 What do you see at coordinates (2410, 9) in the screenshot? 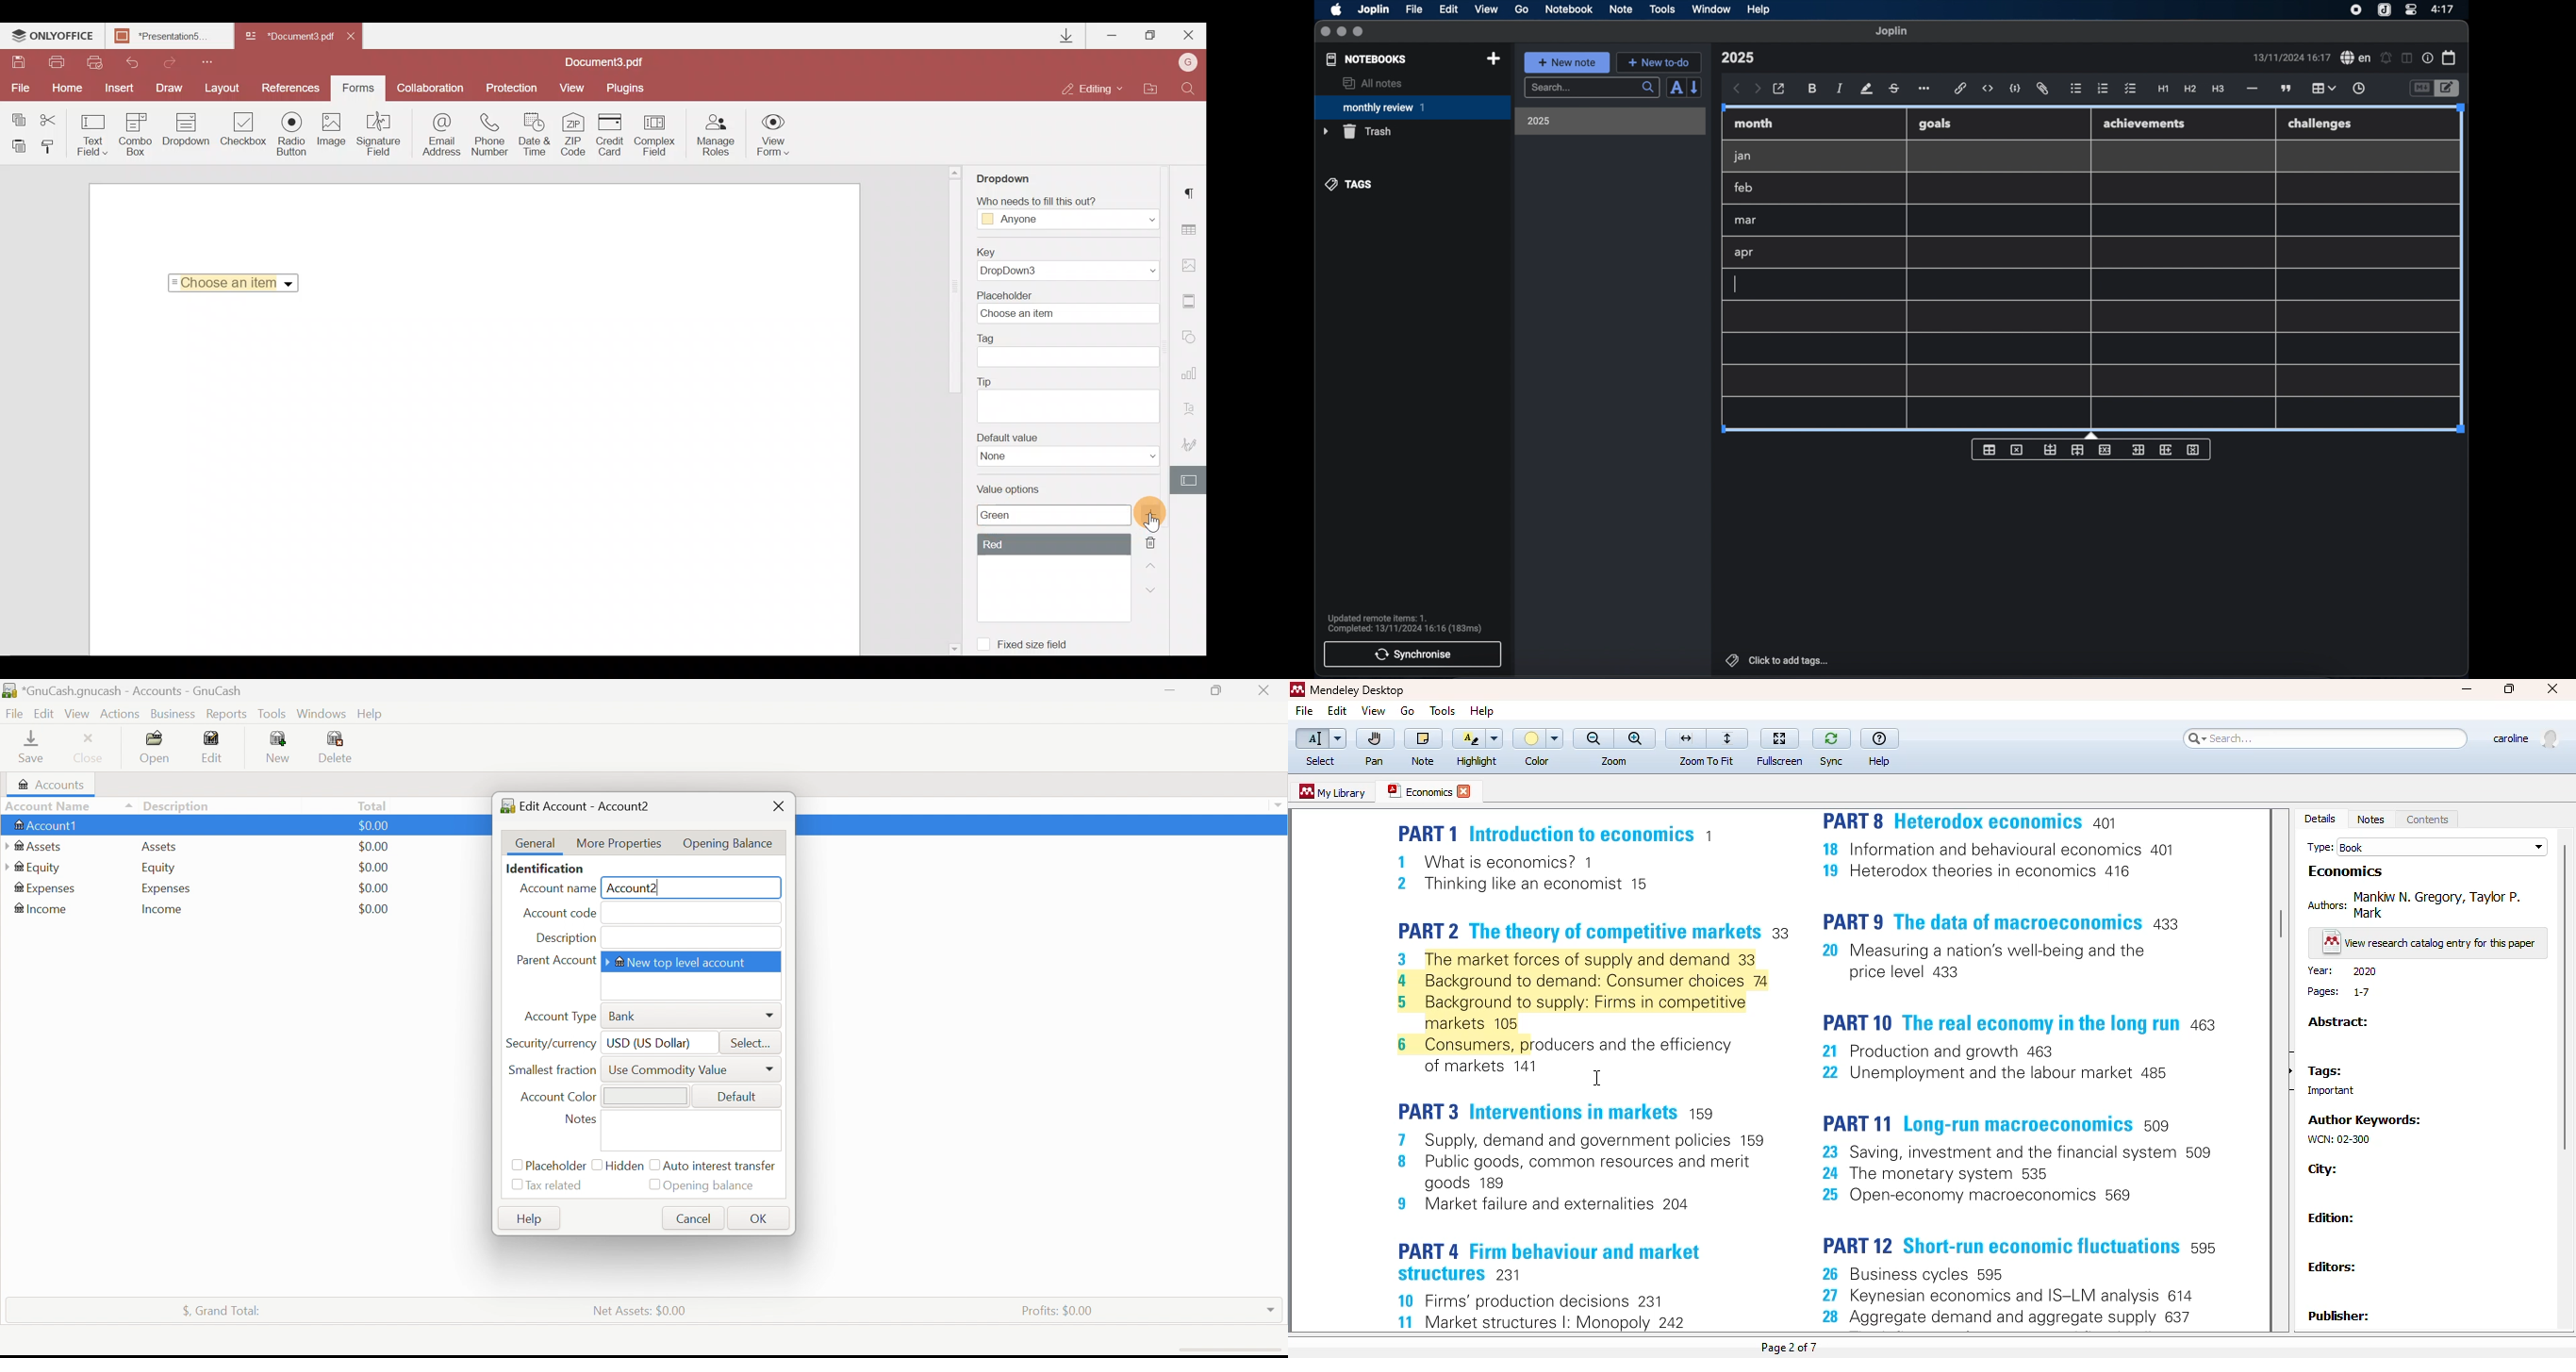
I see `control center` at bounding box center [2410, 9].